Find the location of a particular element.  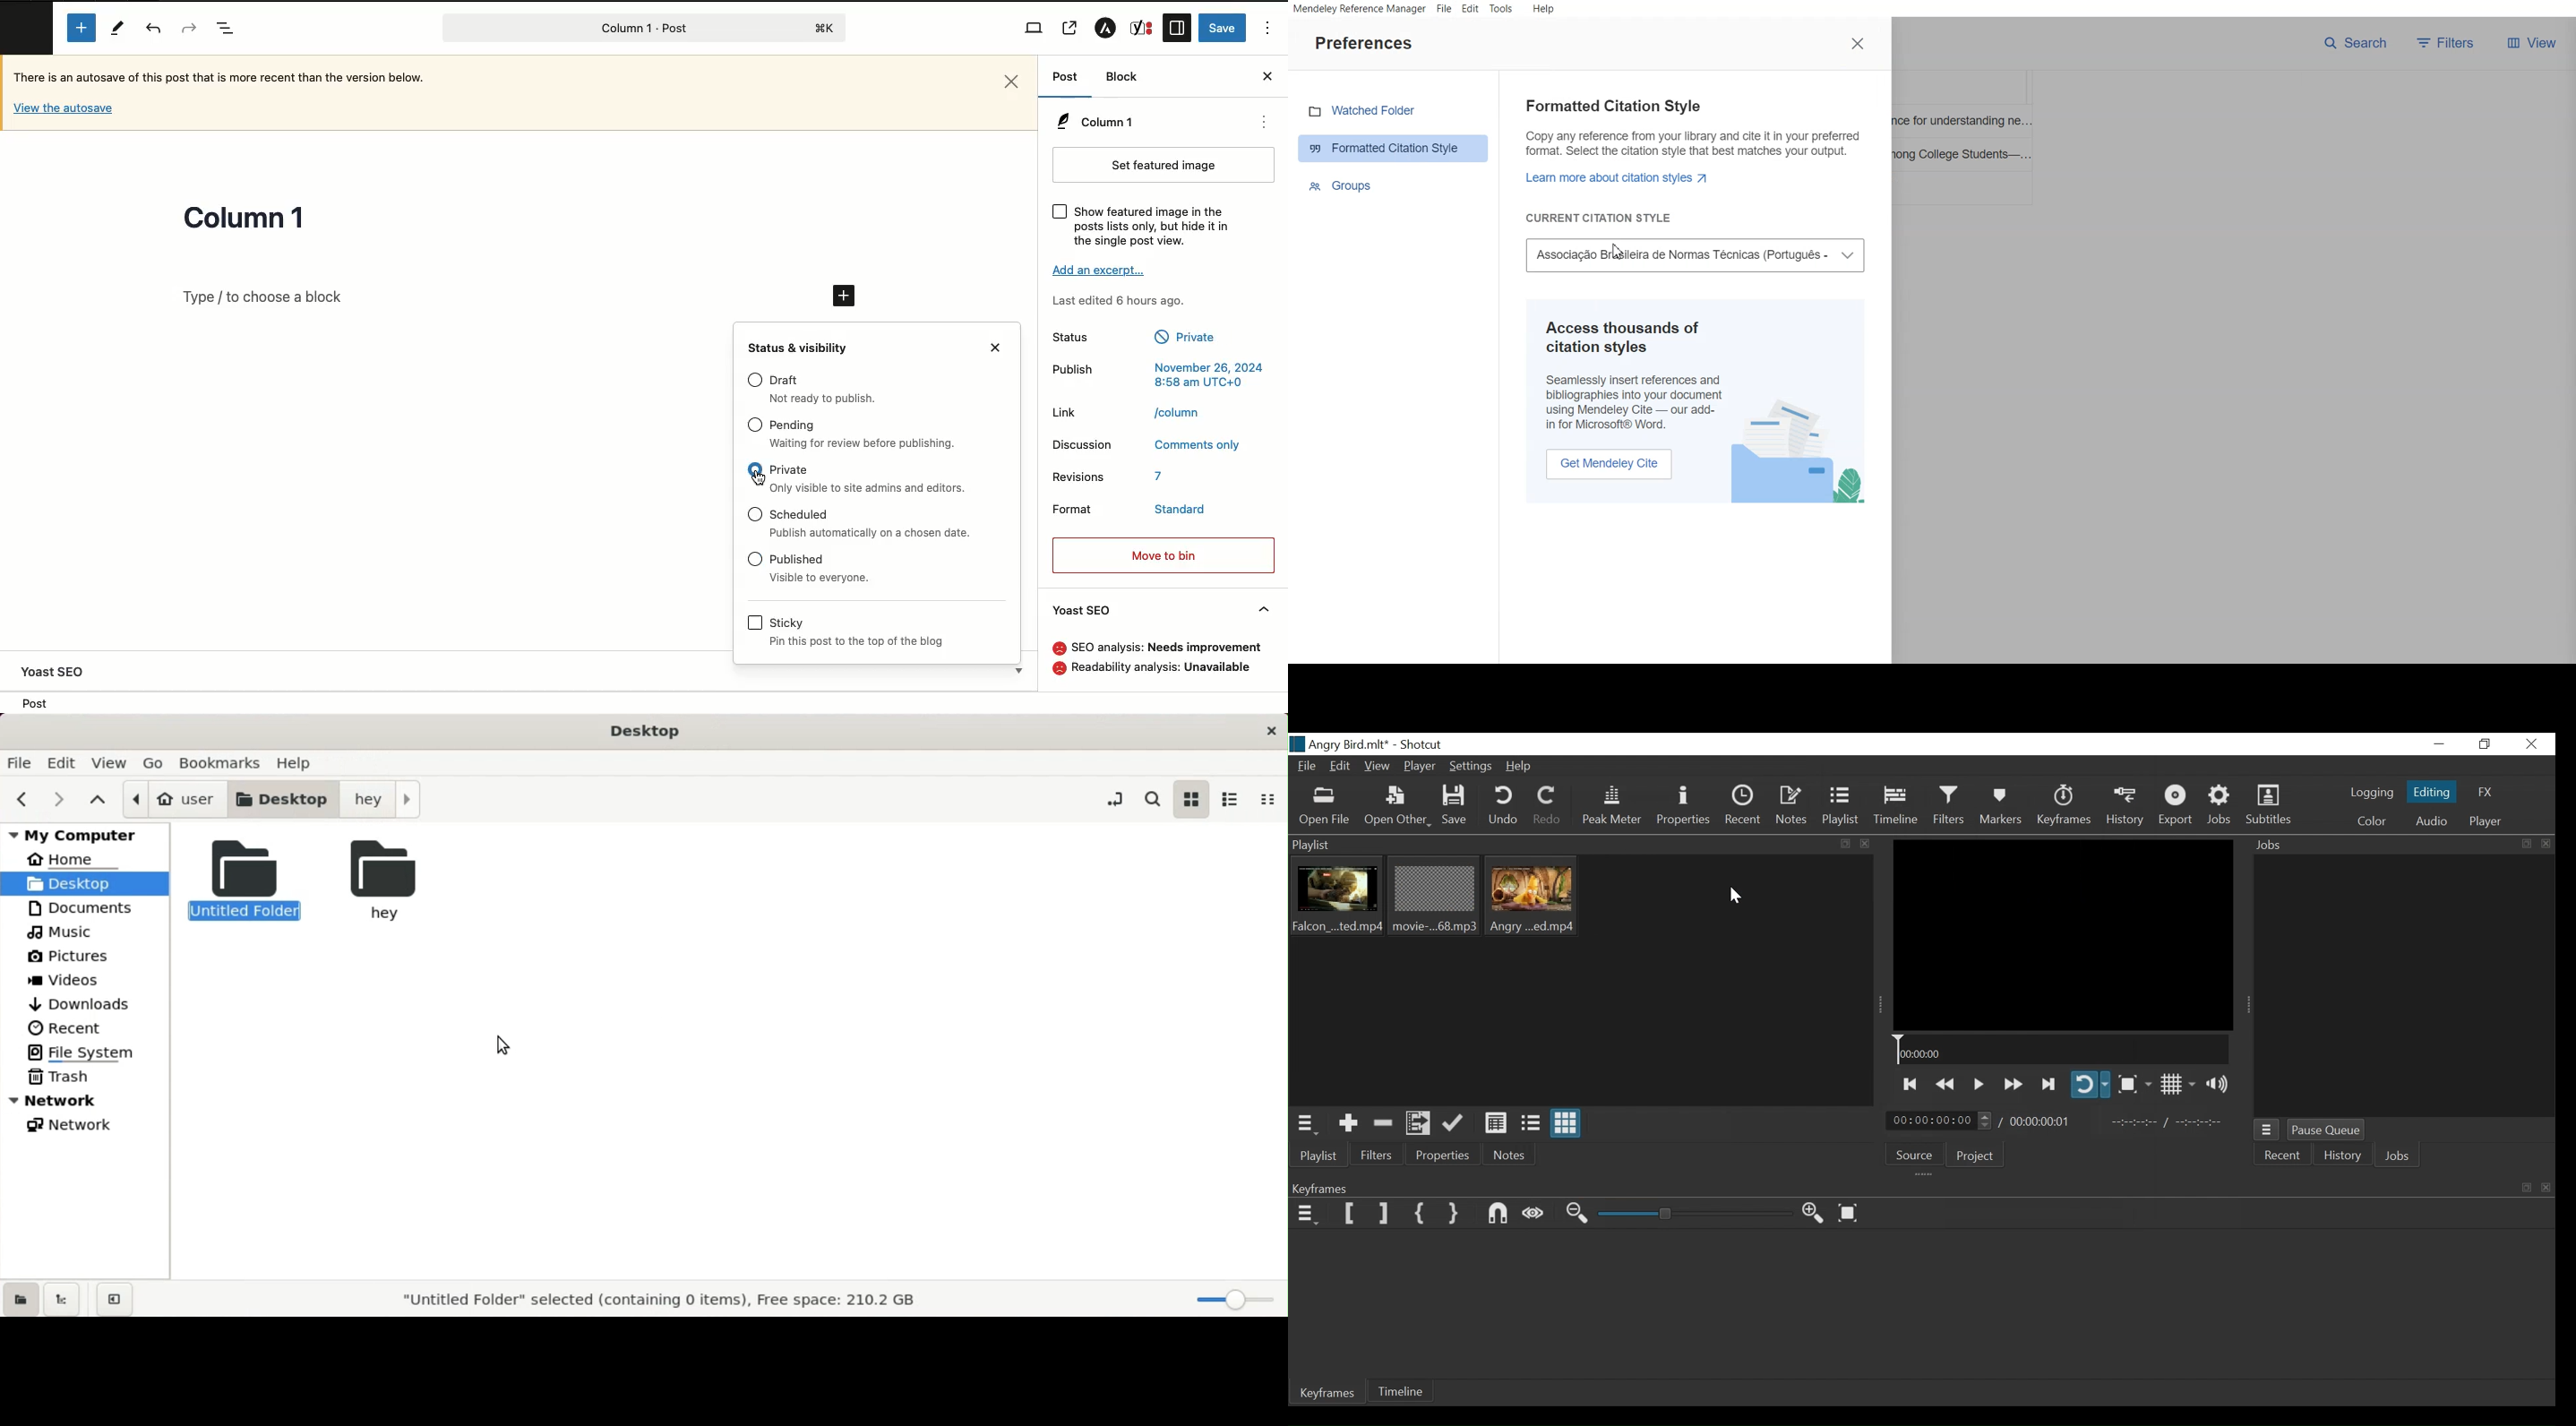

Veiw is located at coordinates (2531, 43).